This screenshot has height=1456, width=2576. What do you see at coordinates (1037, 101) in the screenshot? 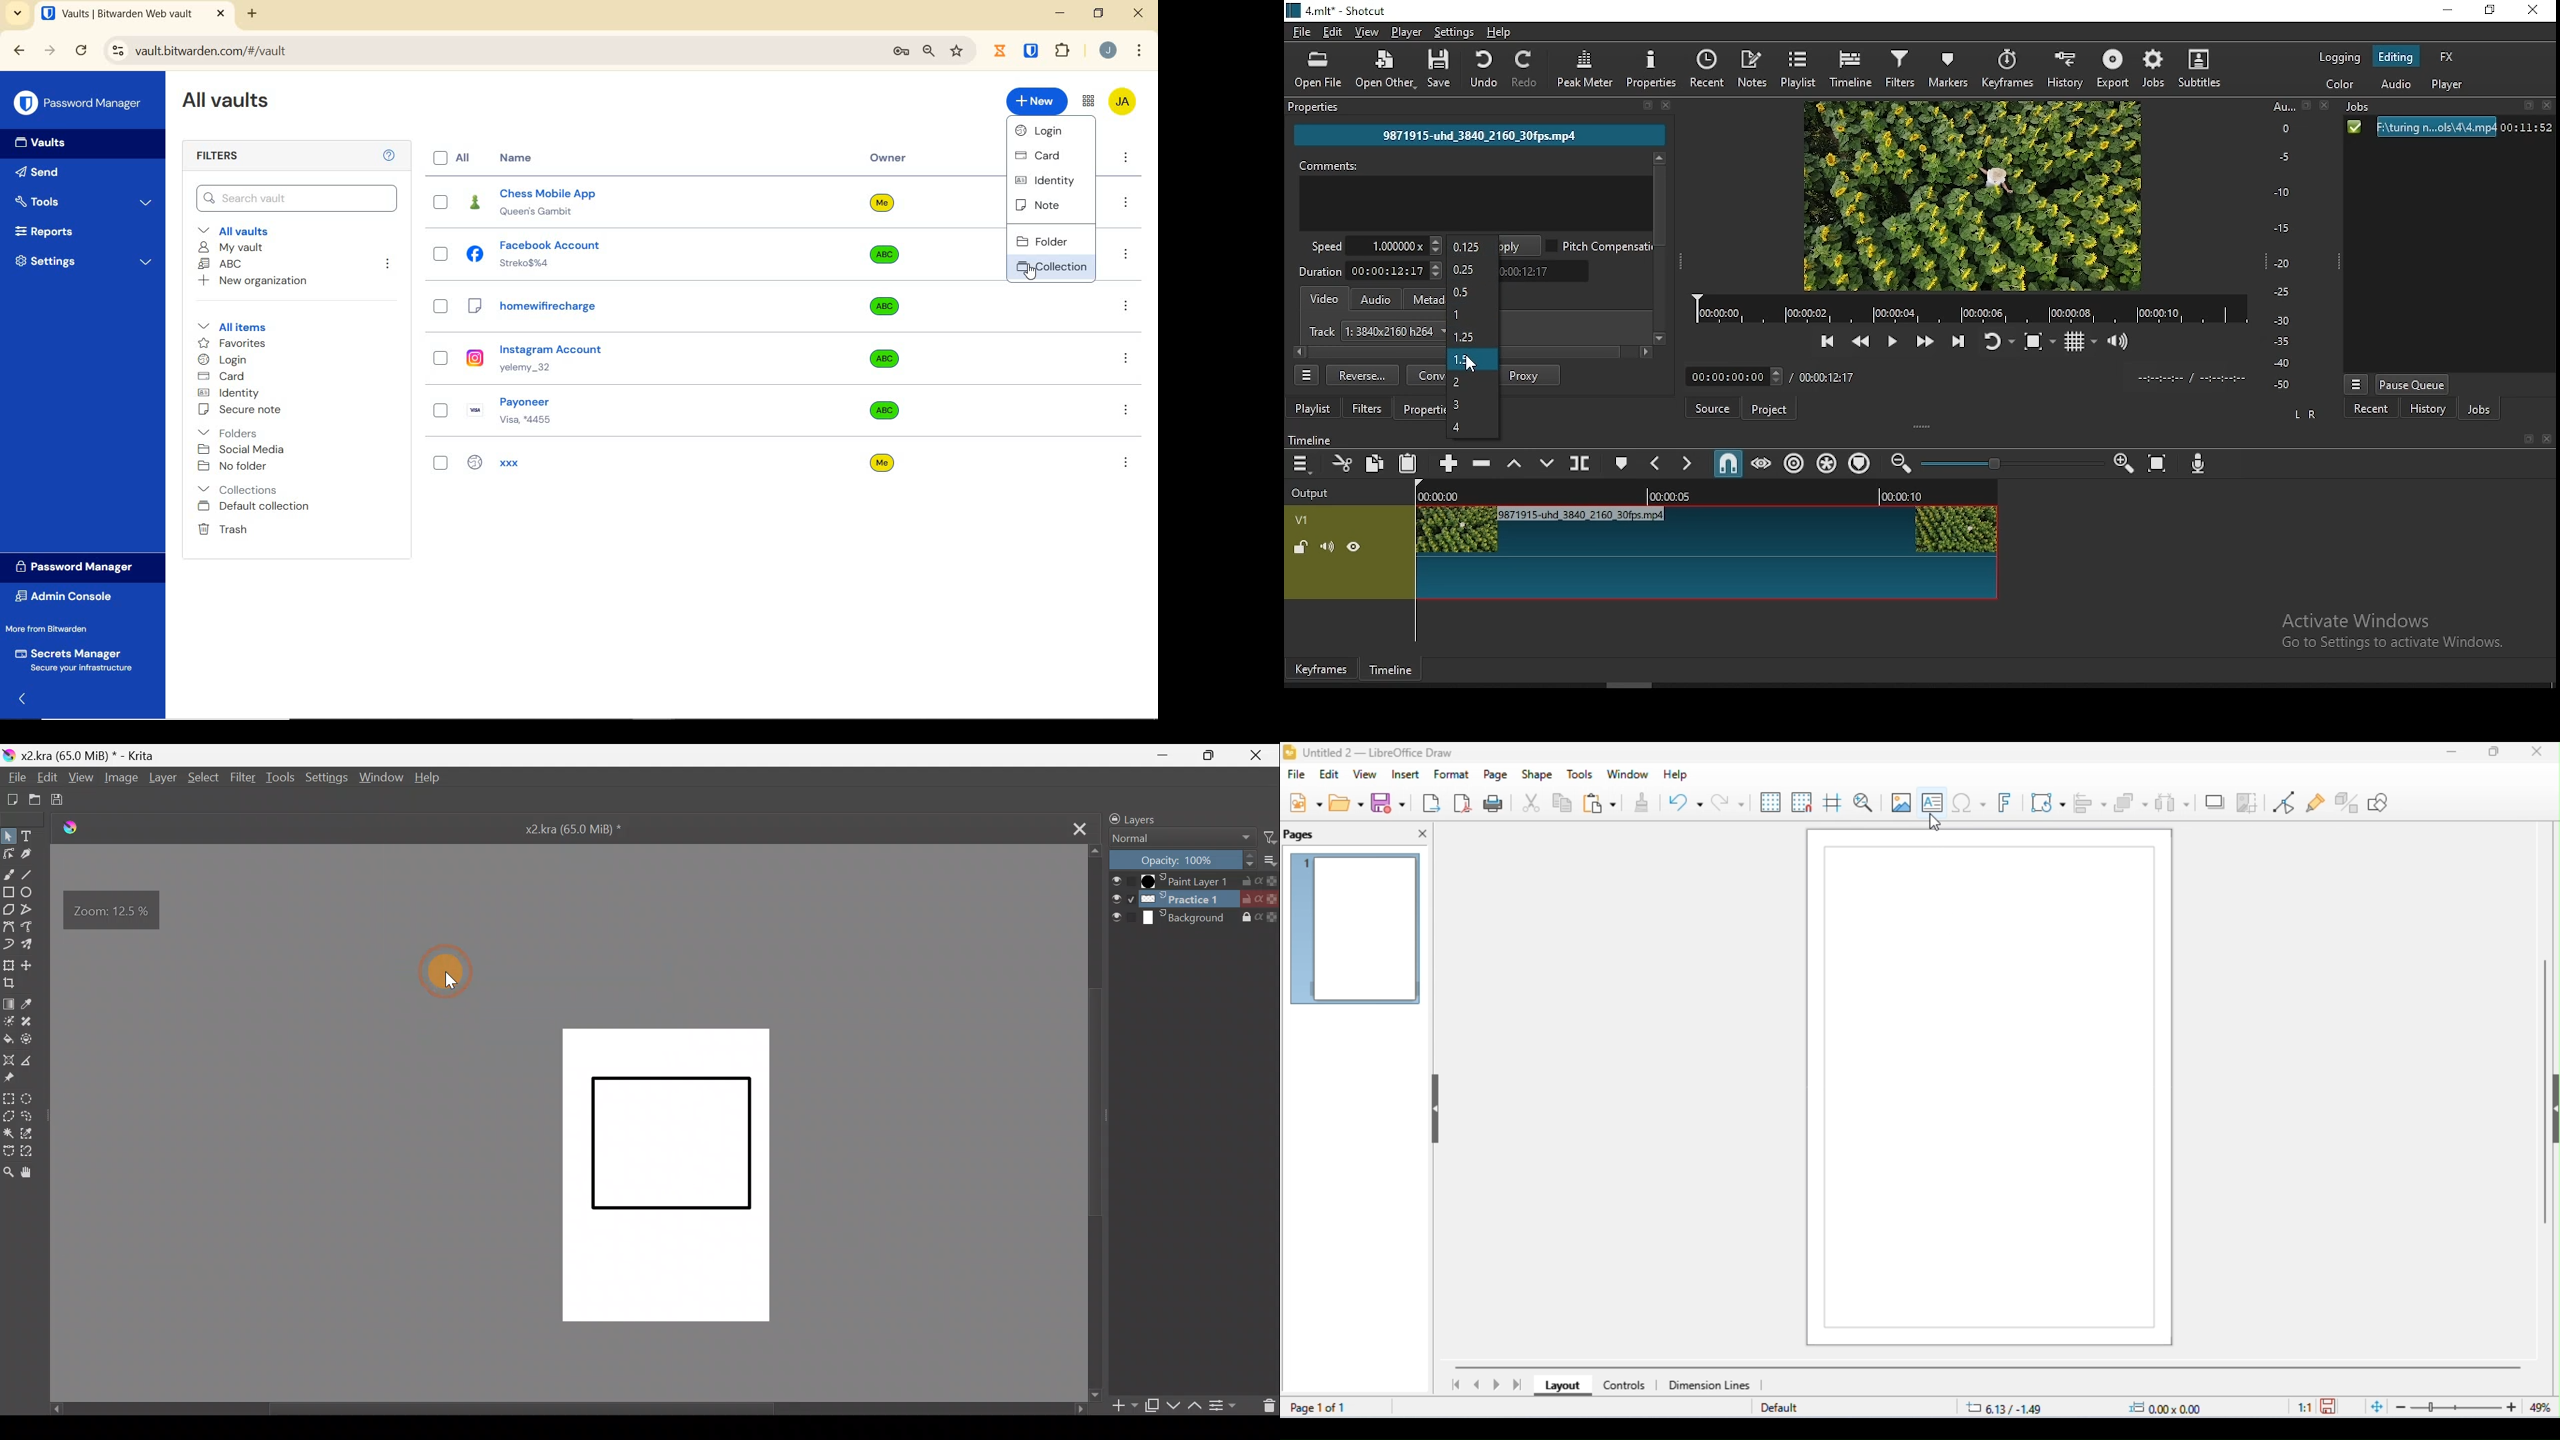
I see `new` at bounding box center [1037, 101].